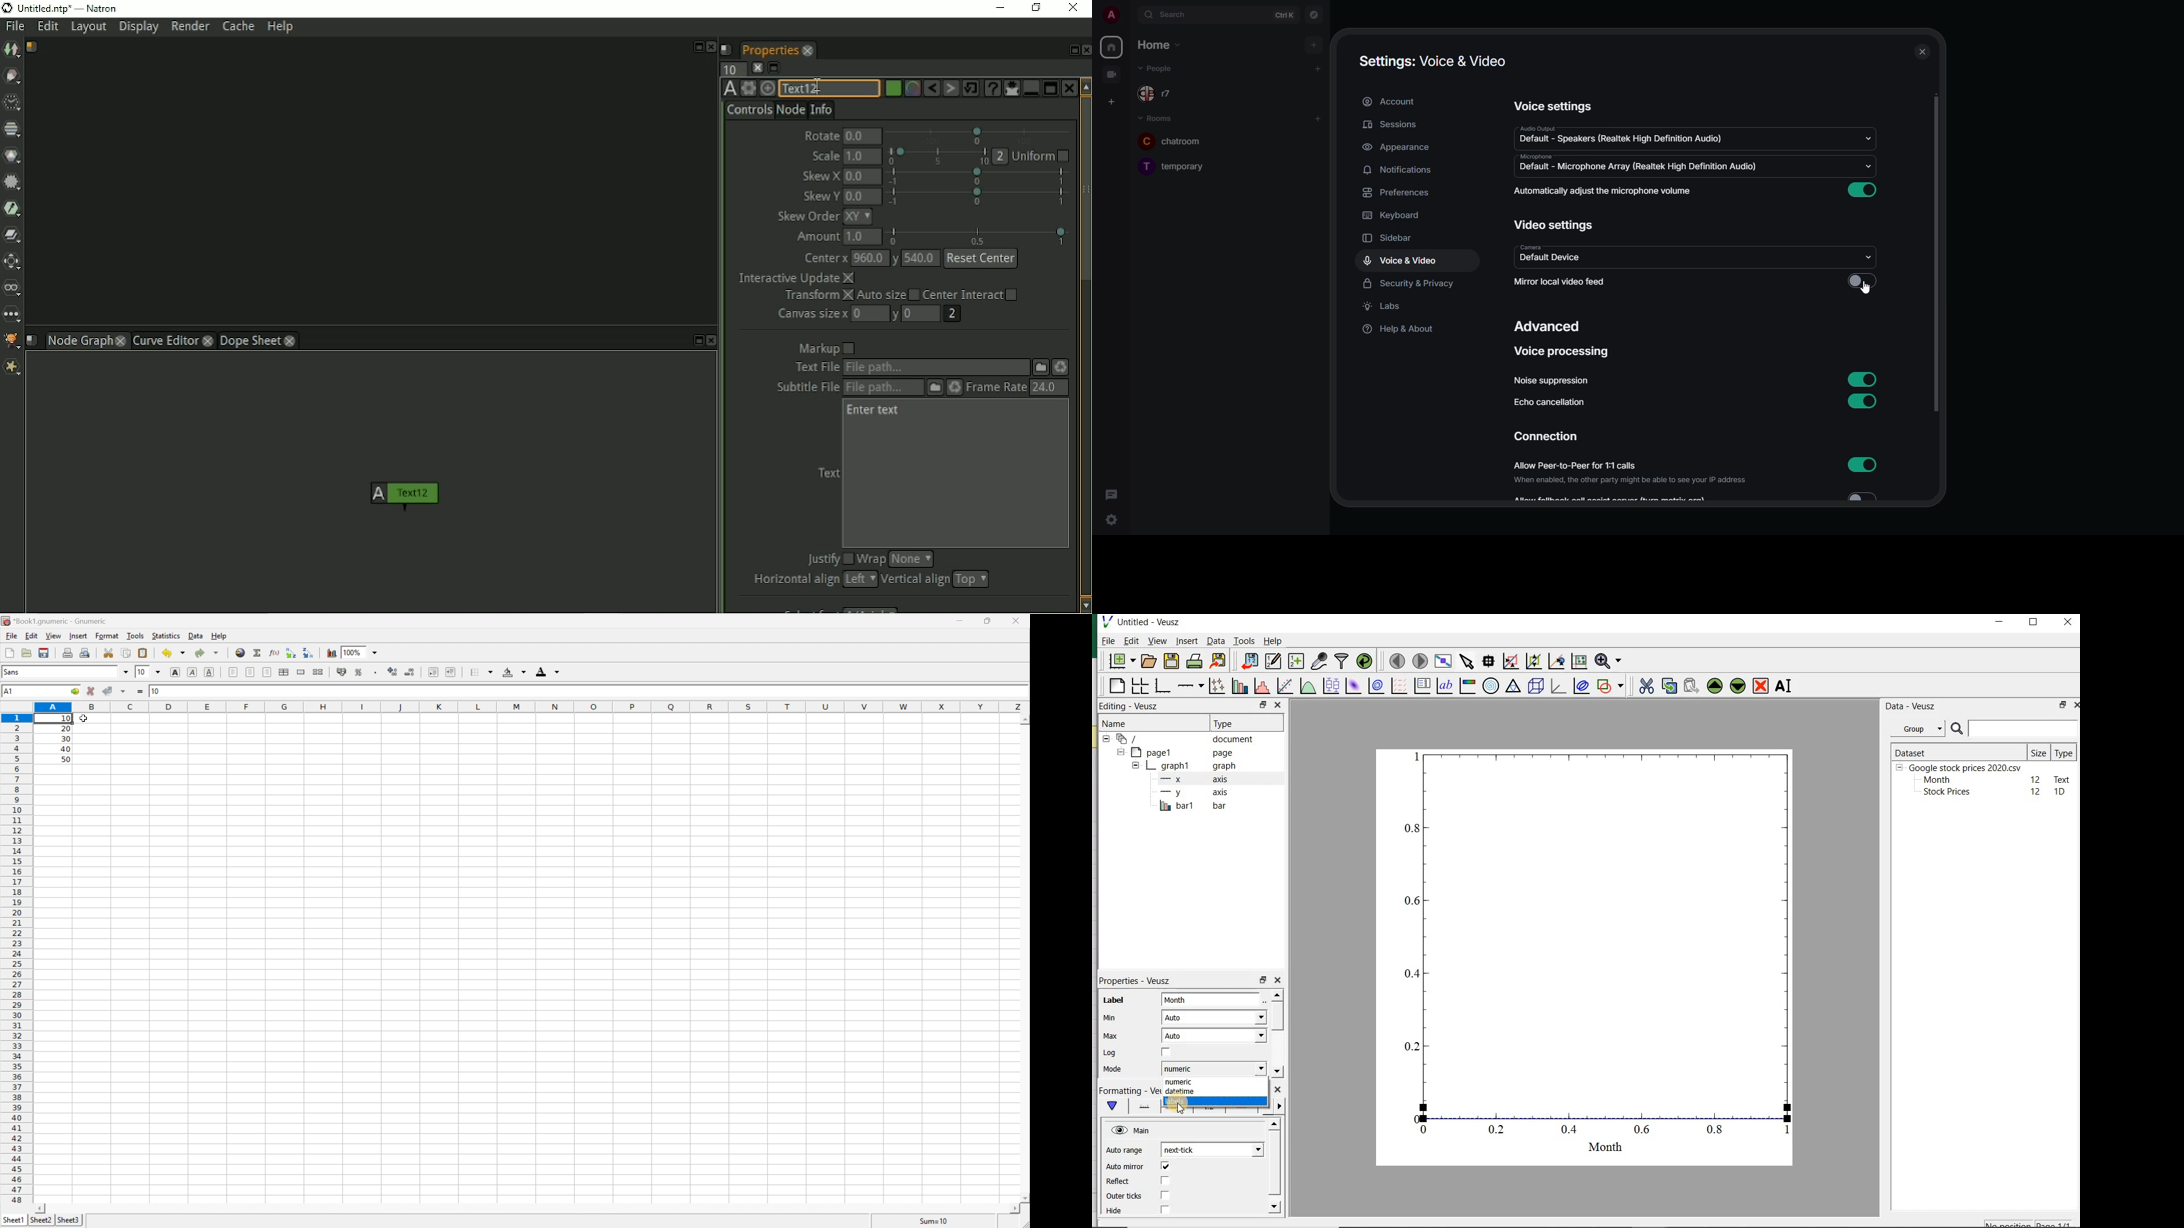 The width and height of the screenshot is (2184, 1232). Describe the element at coordinates (1396, 195) in the screenshot. I see `preferences` at that location.